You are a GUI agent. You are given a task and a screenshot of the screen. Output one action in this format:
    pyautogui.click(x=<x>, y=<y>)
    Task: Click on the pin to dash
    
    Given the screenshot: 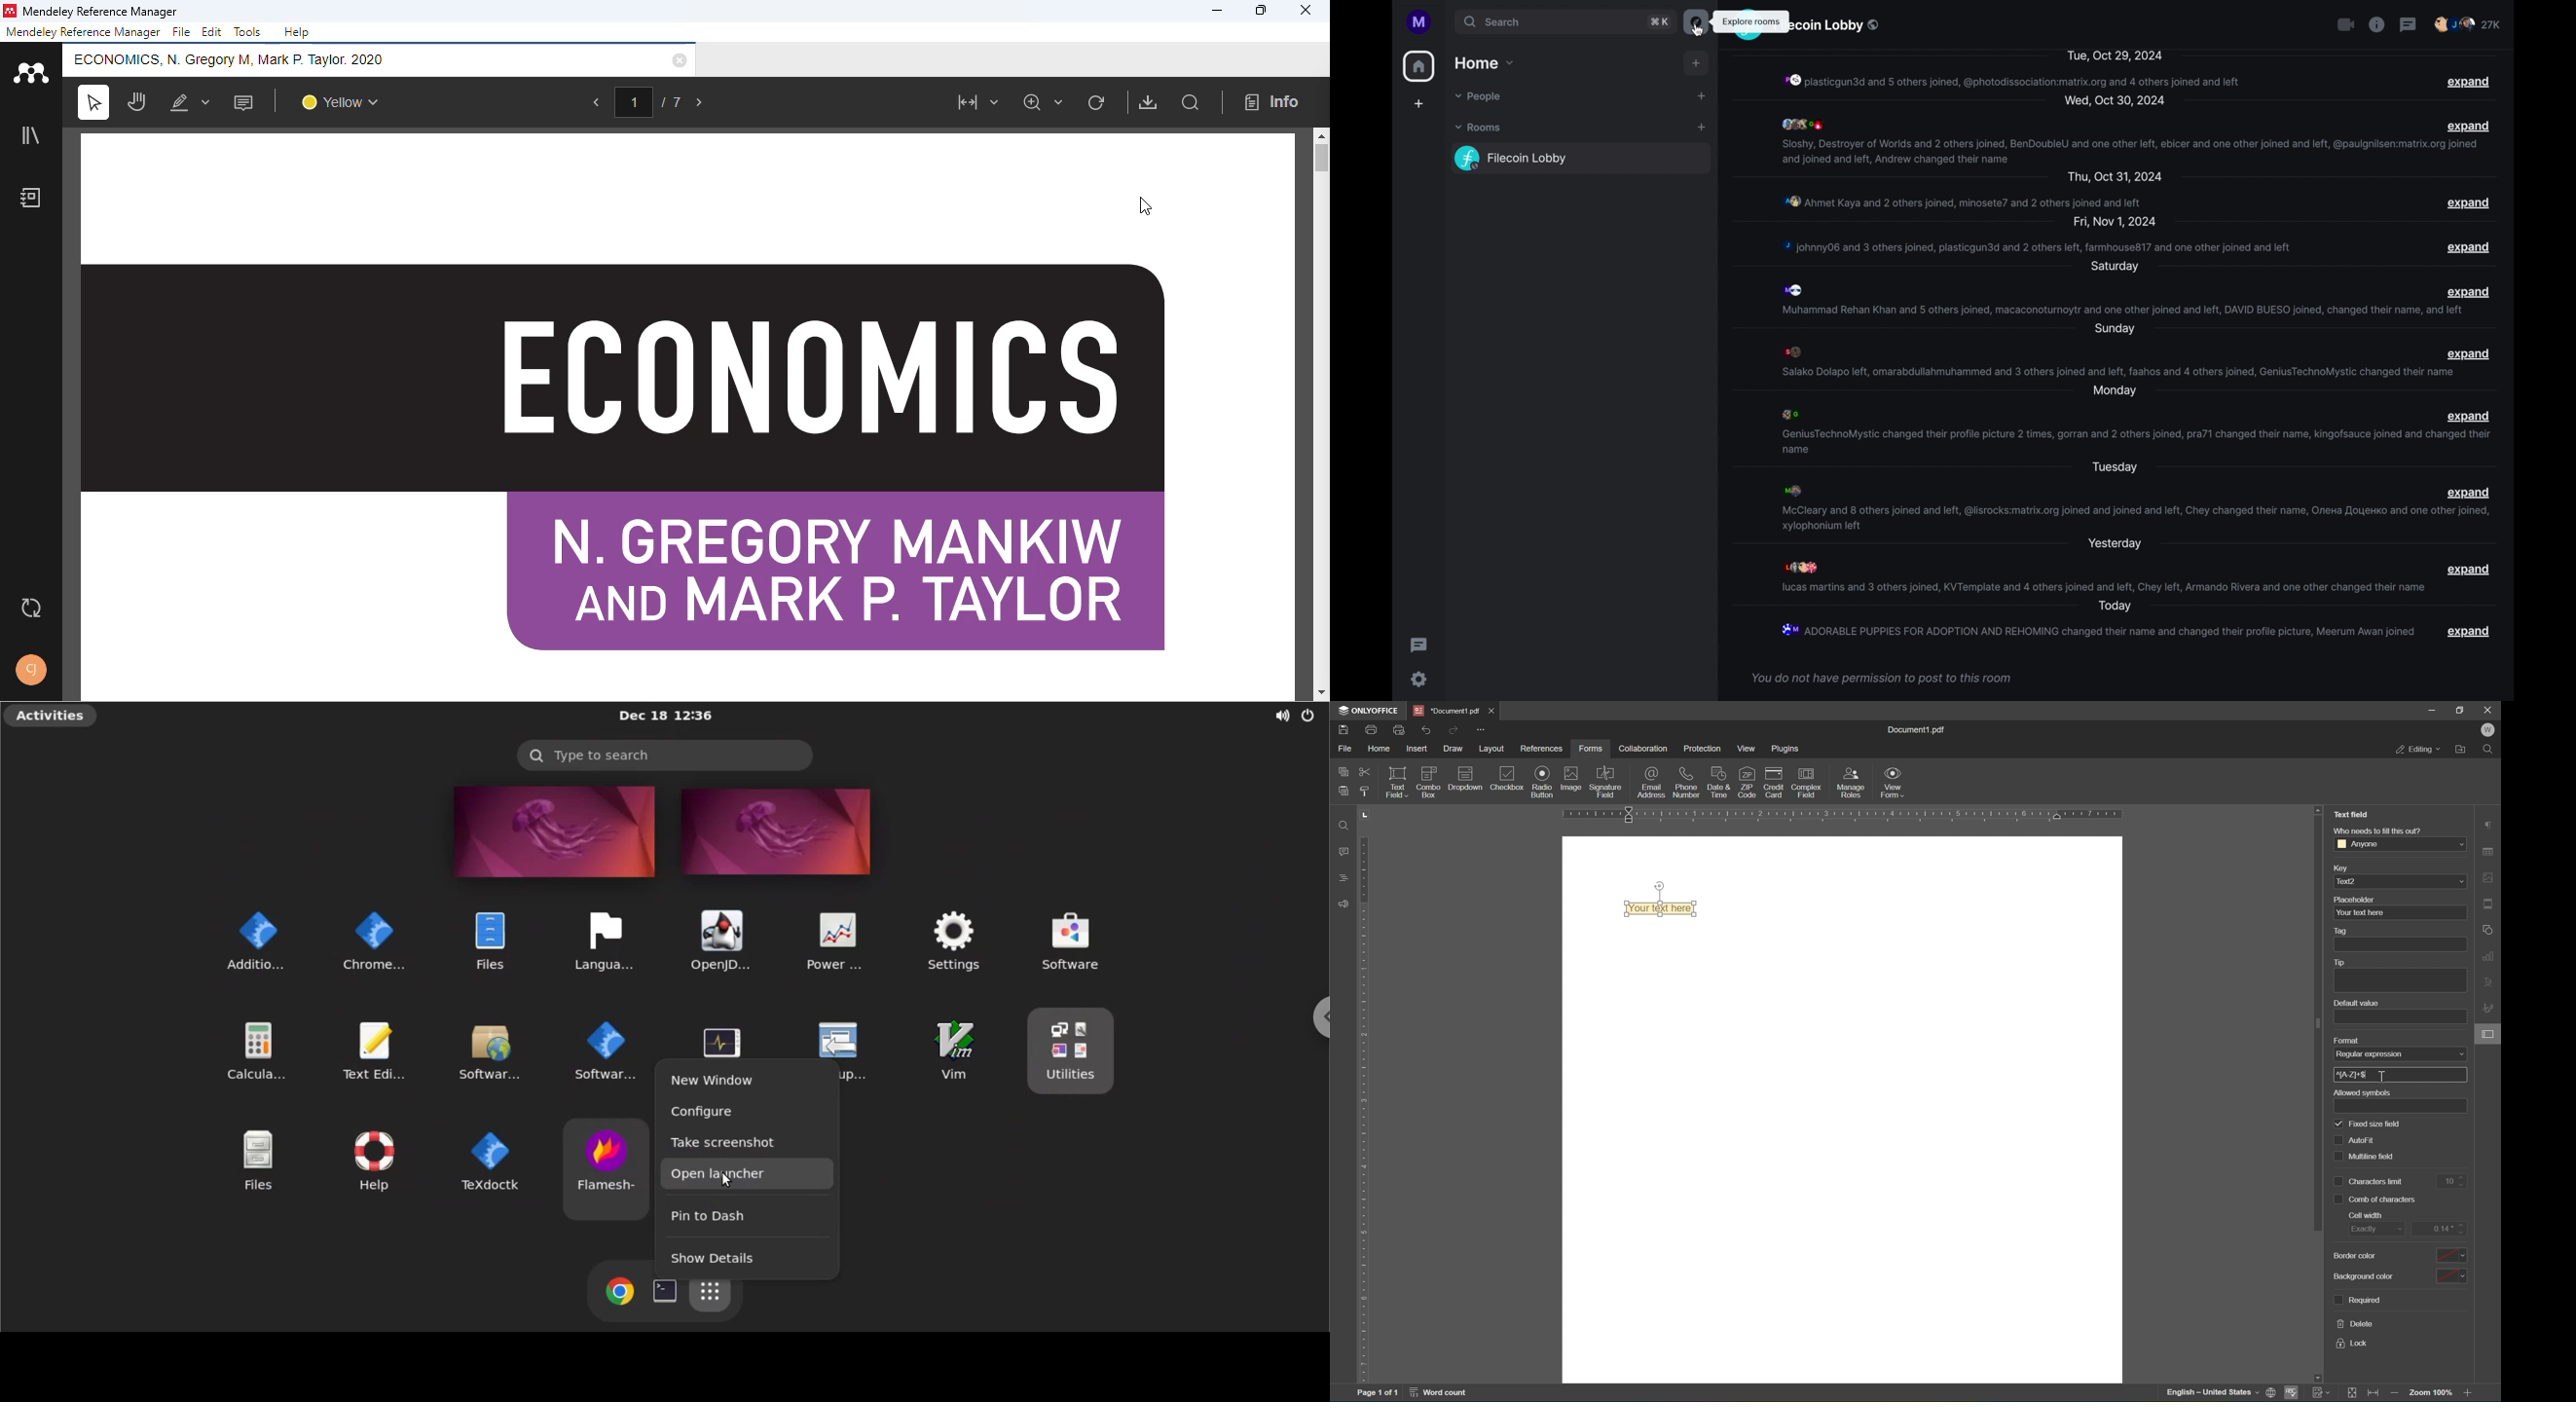 What is the action you would take?
    pyautogui.click(x=743, y=1218)
    